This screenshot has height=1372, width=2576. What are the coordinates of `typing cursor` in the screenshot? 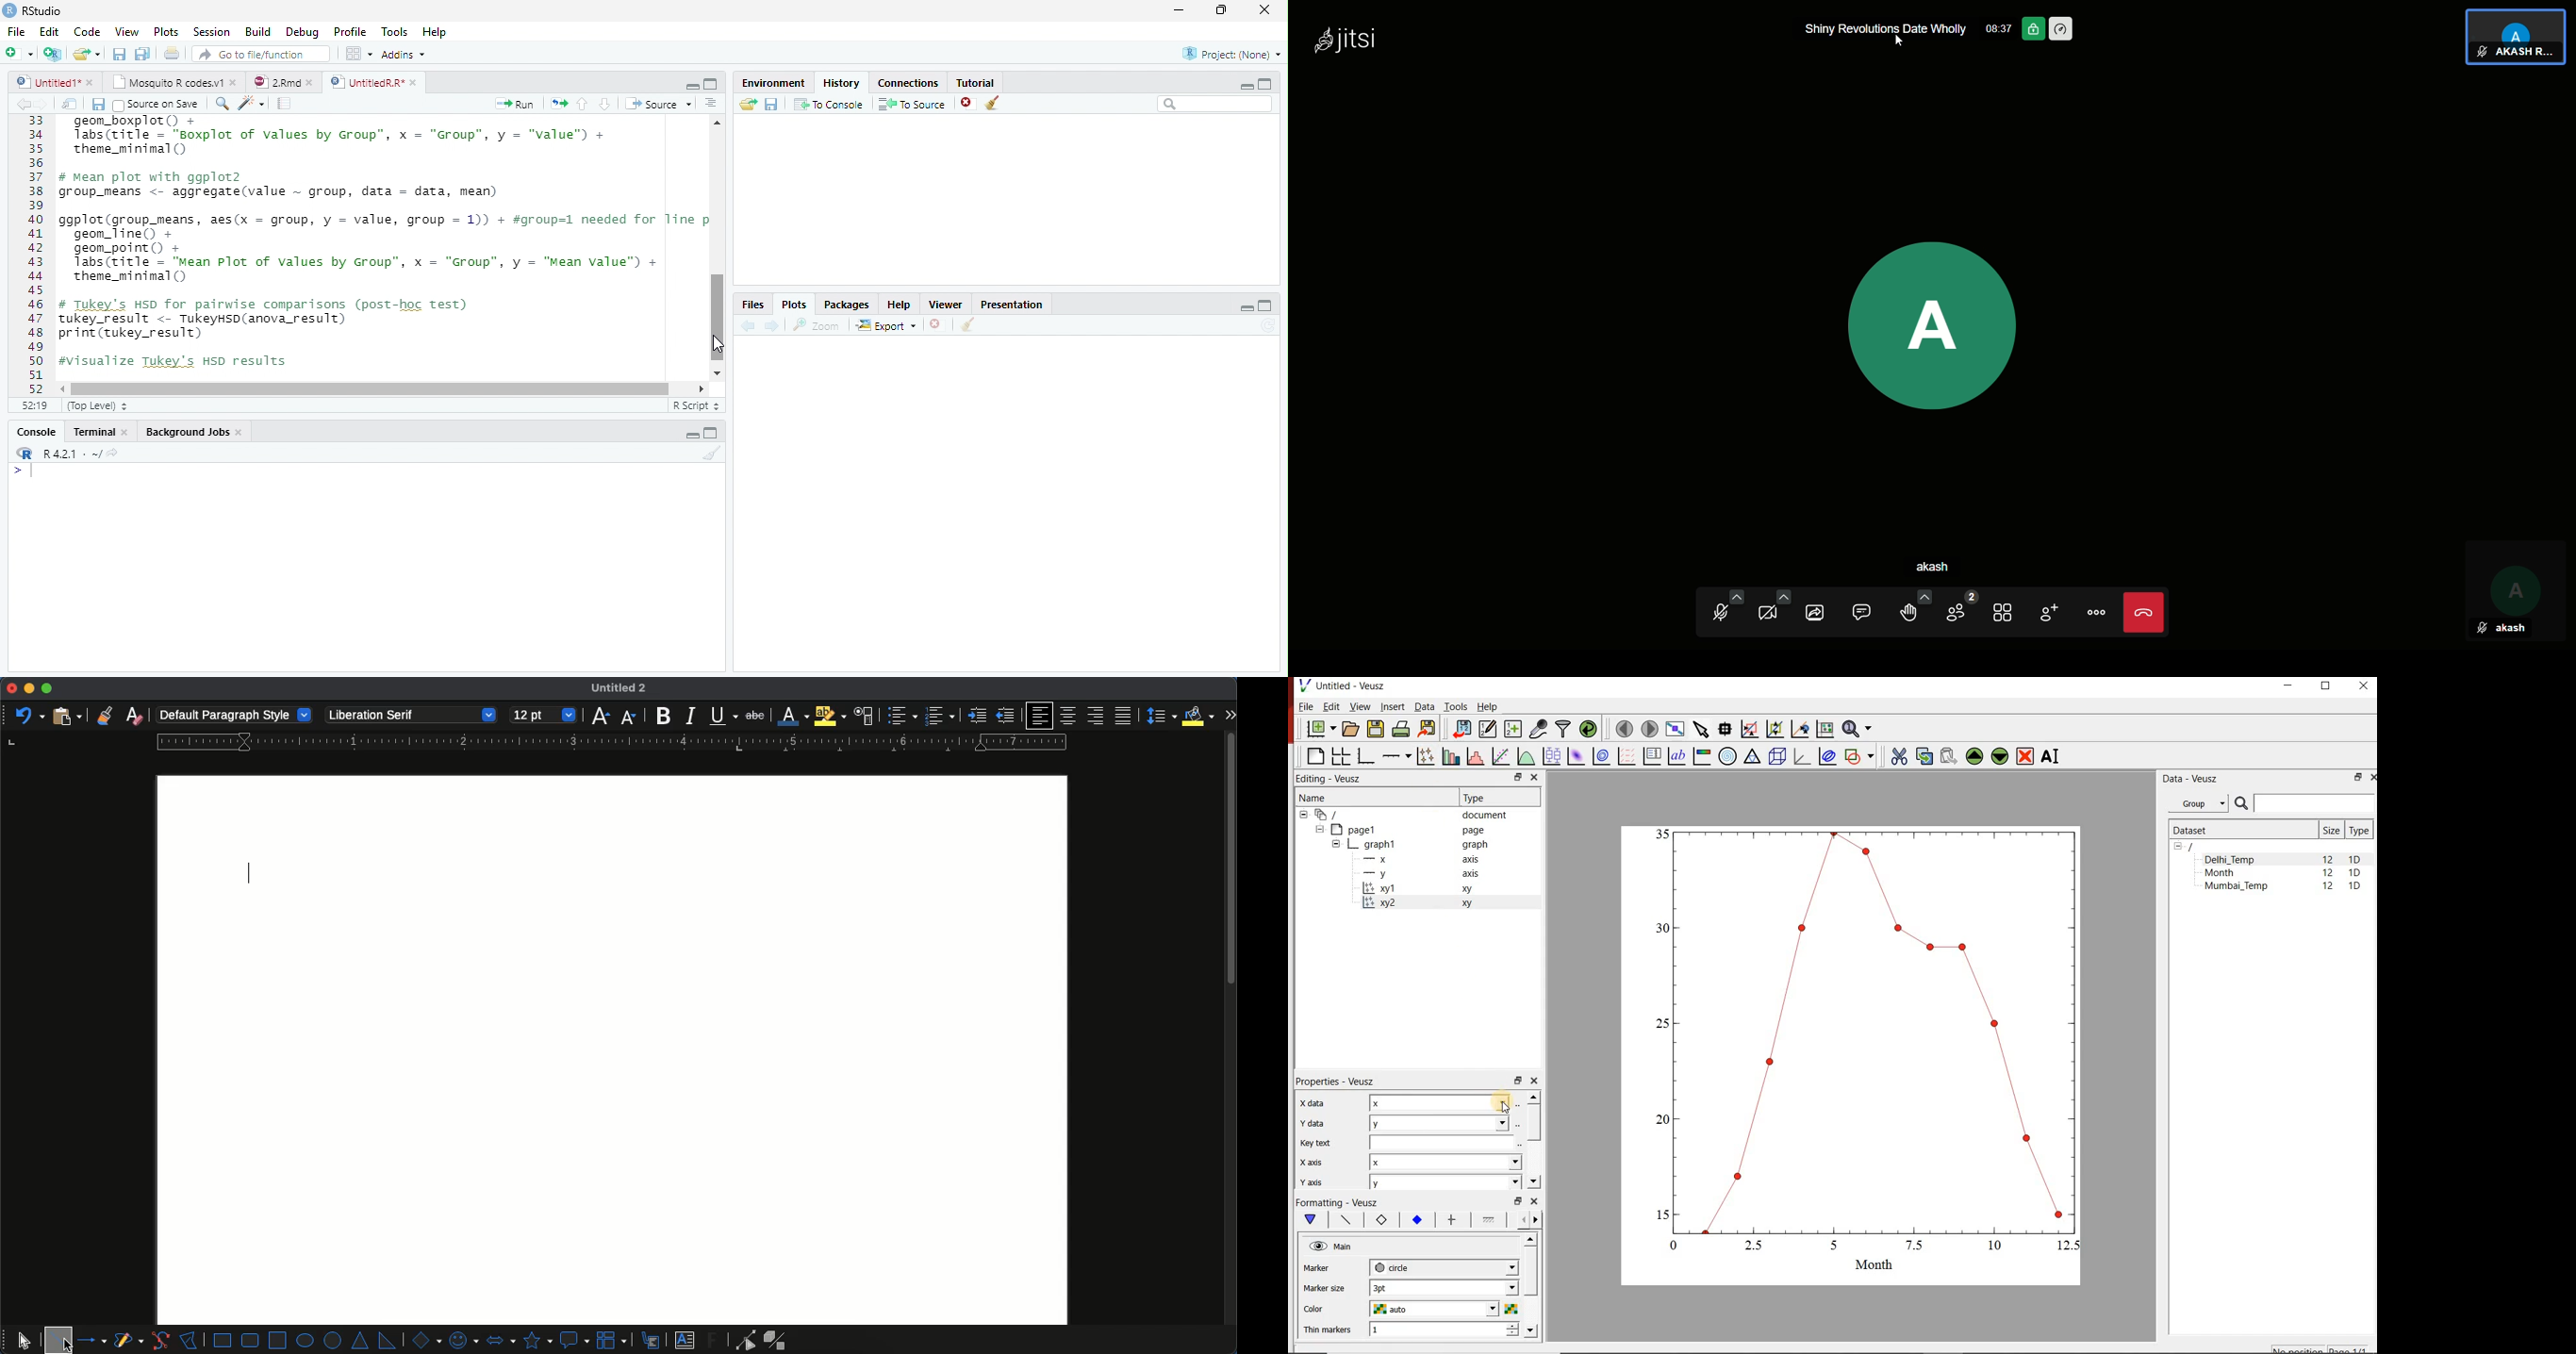 It's located at (249, 875).